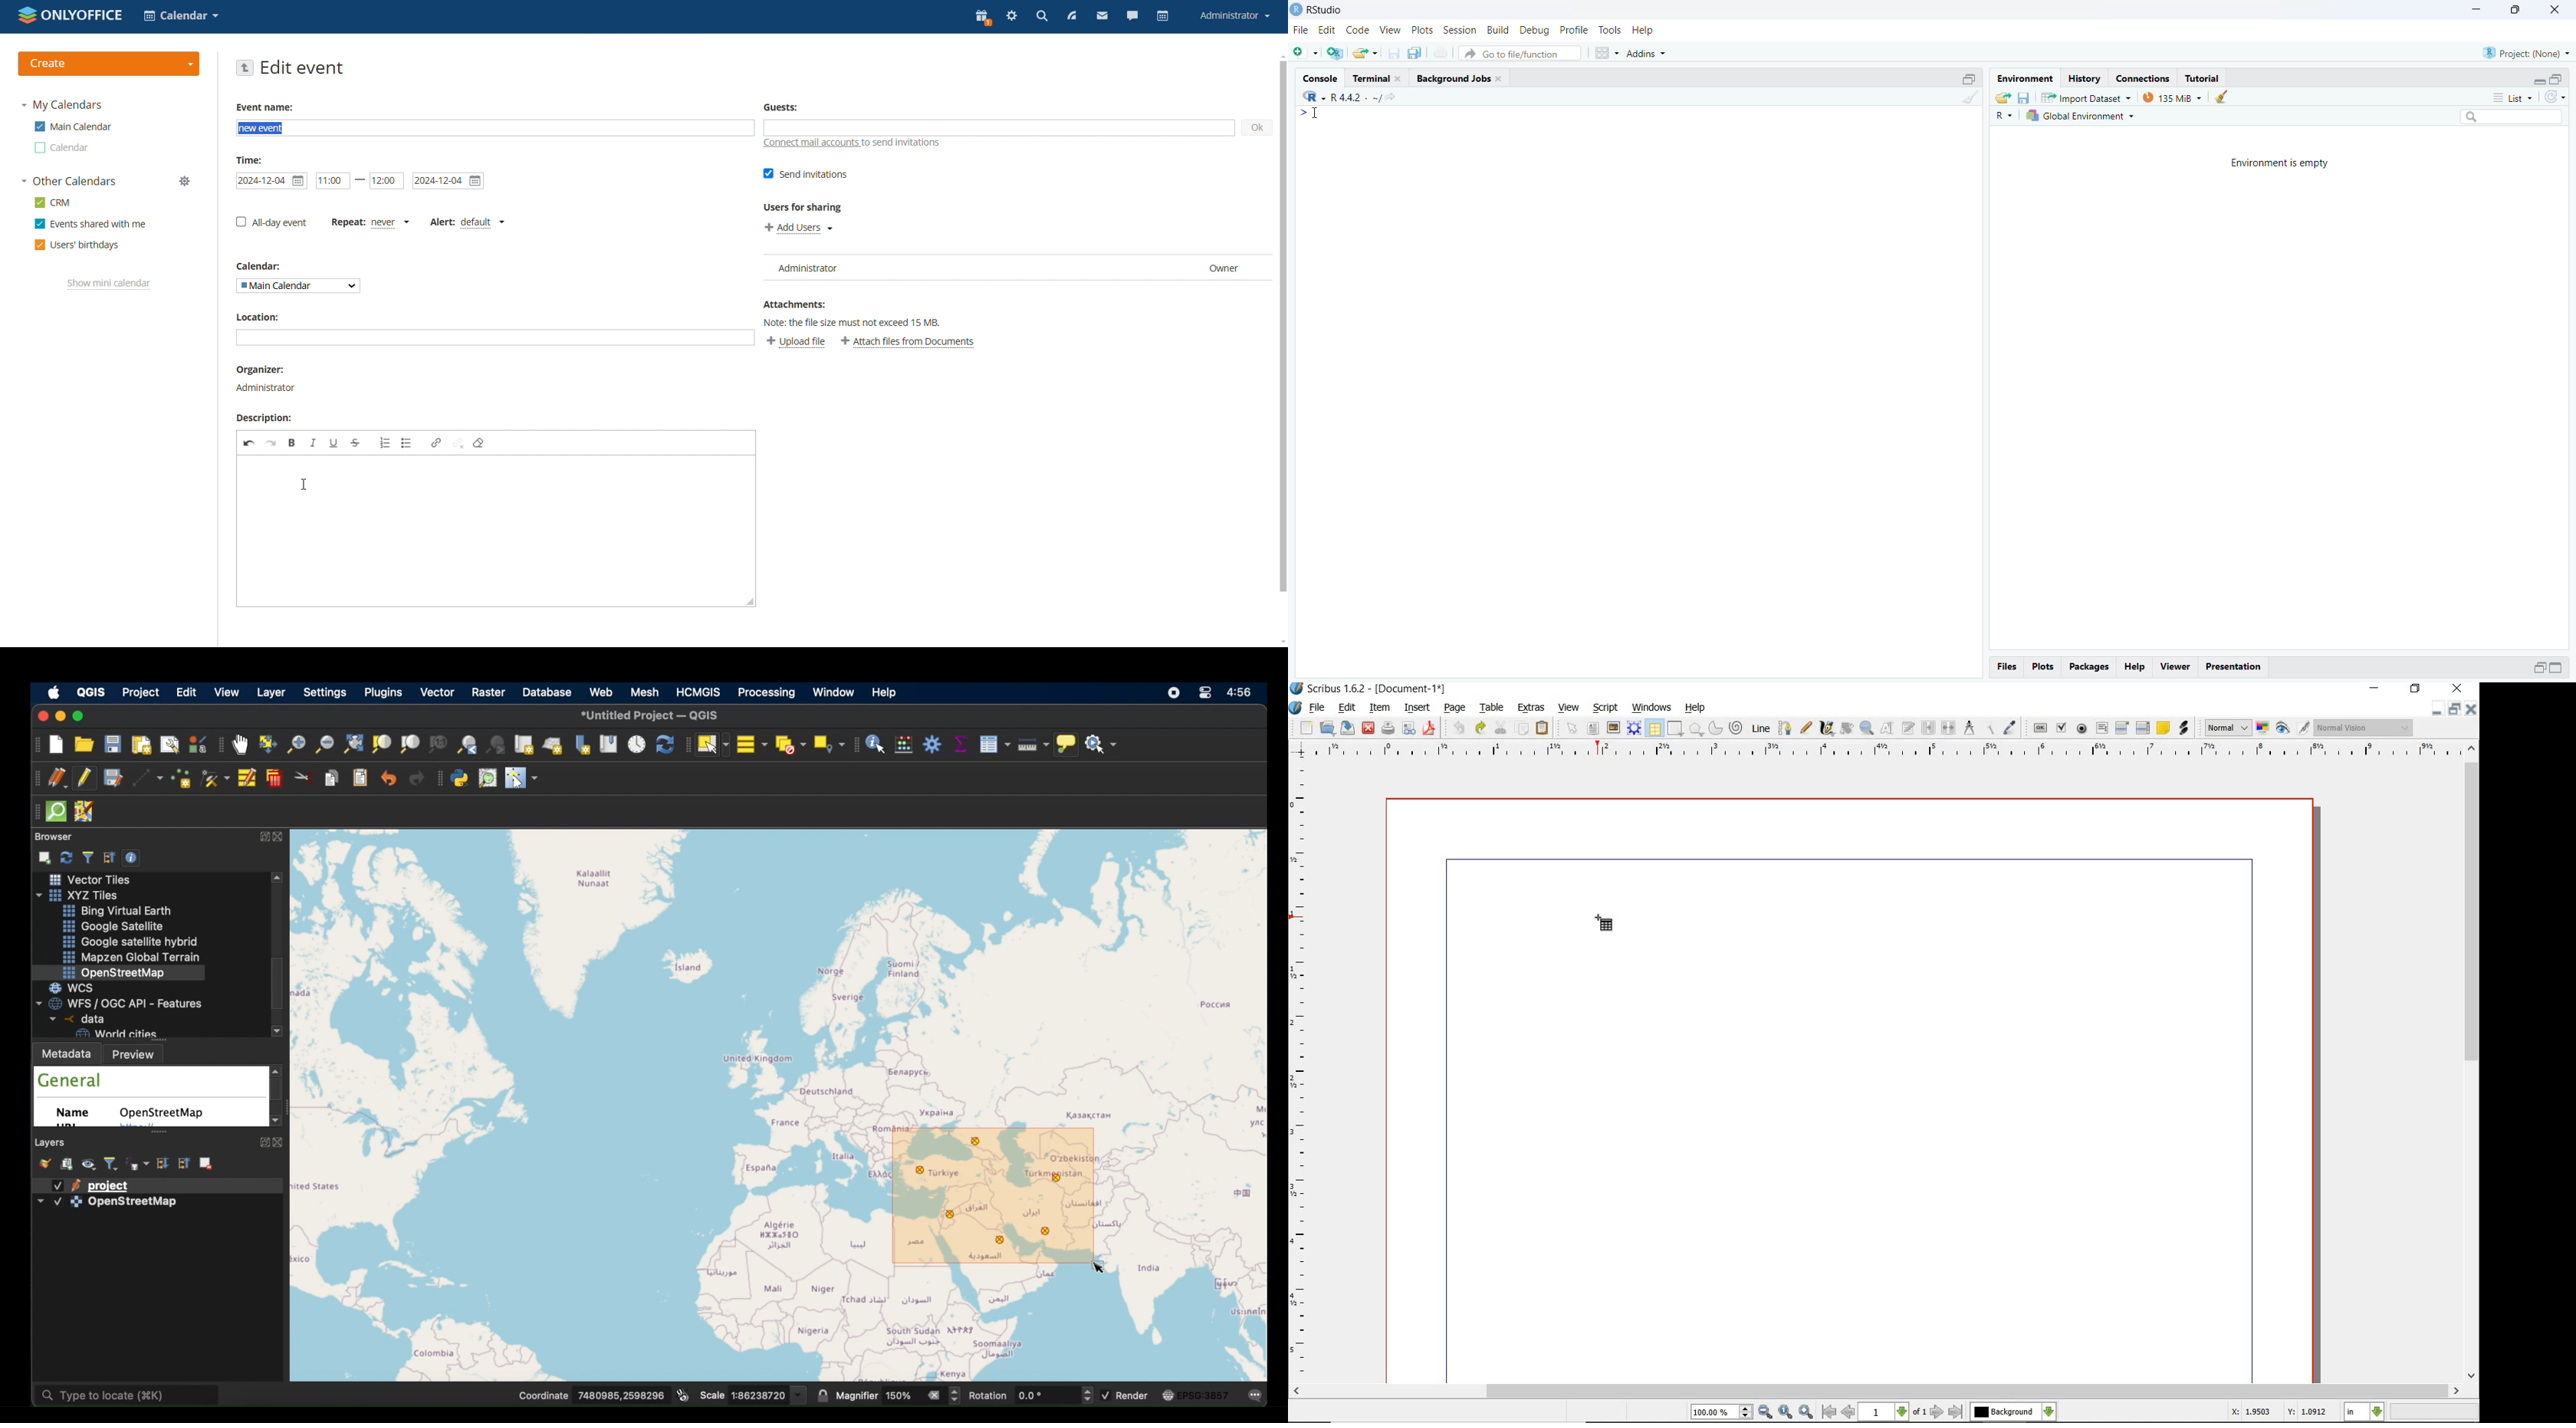 Image resolution: width=2576 pixels, height=1428 pixels. I want to click on go to next page, so click(1937, 1412).